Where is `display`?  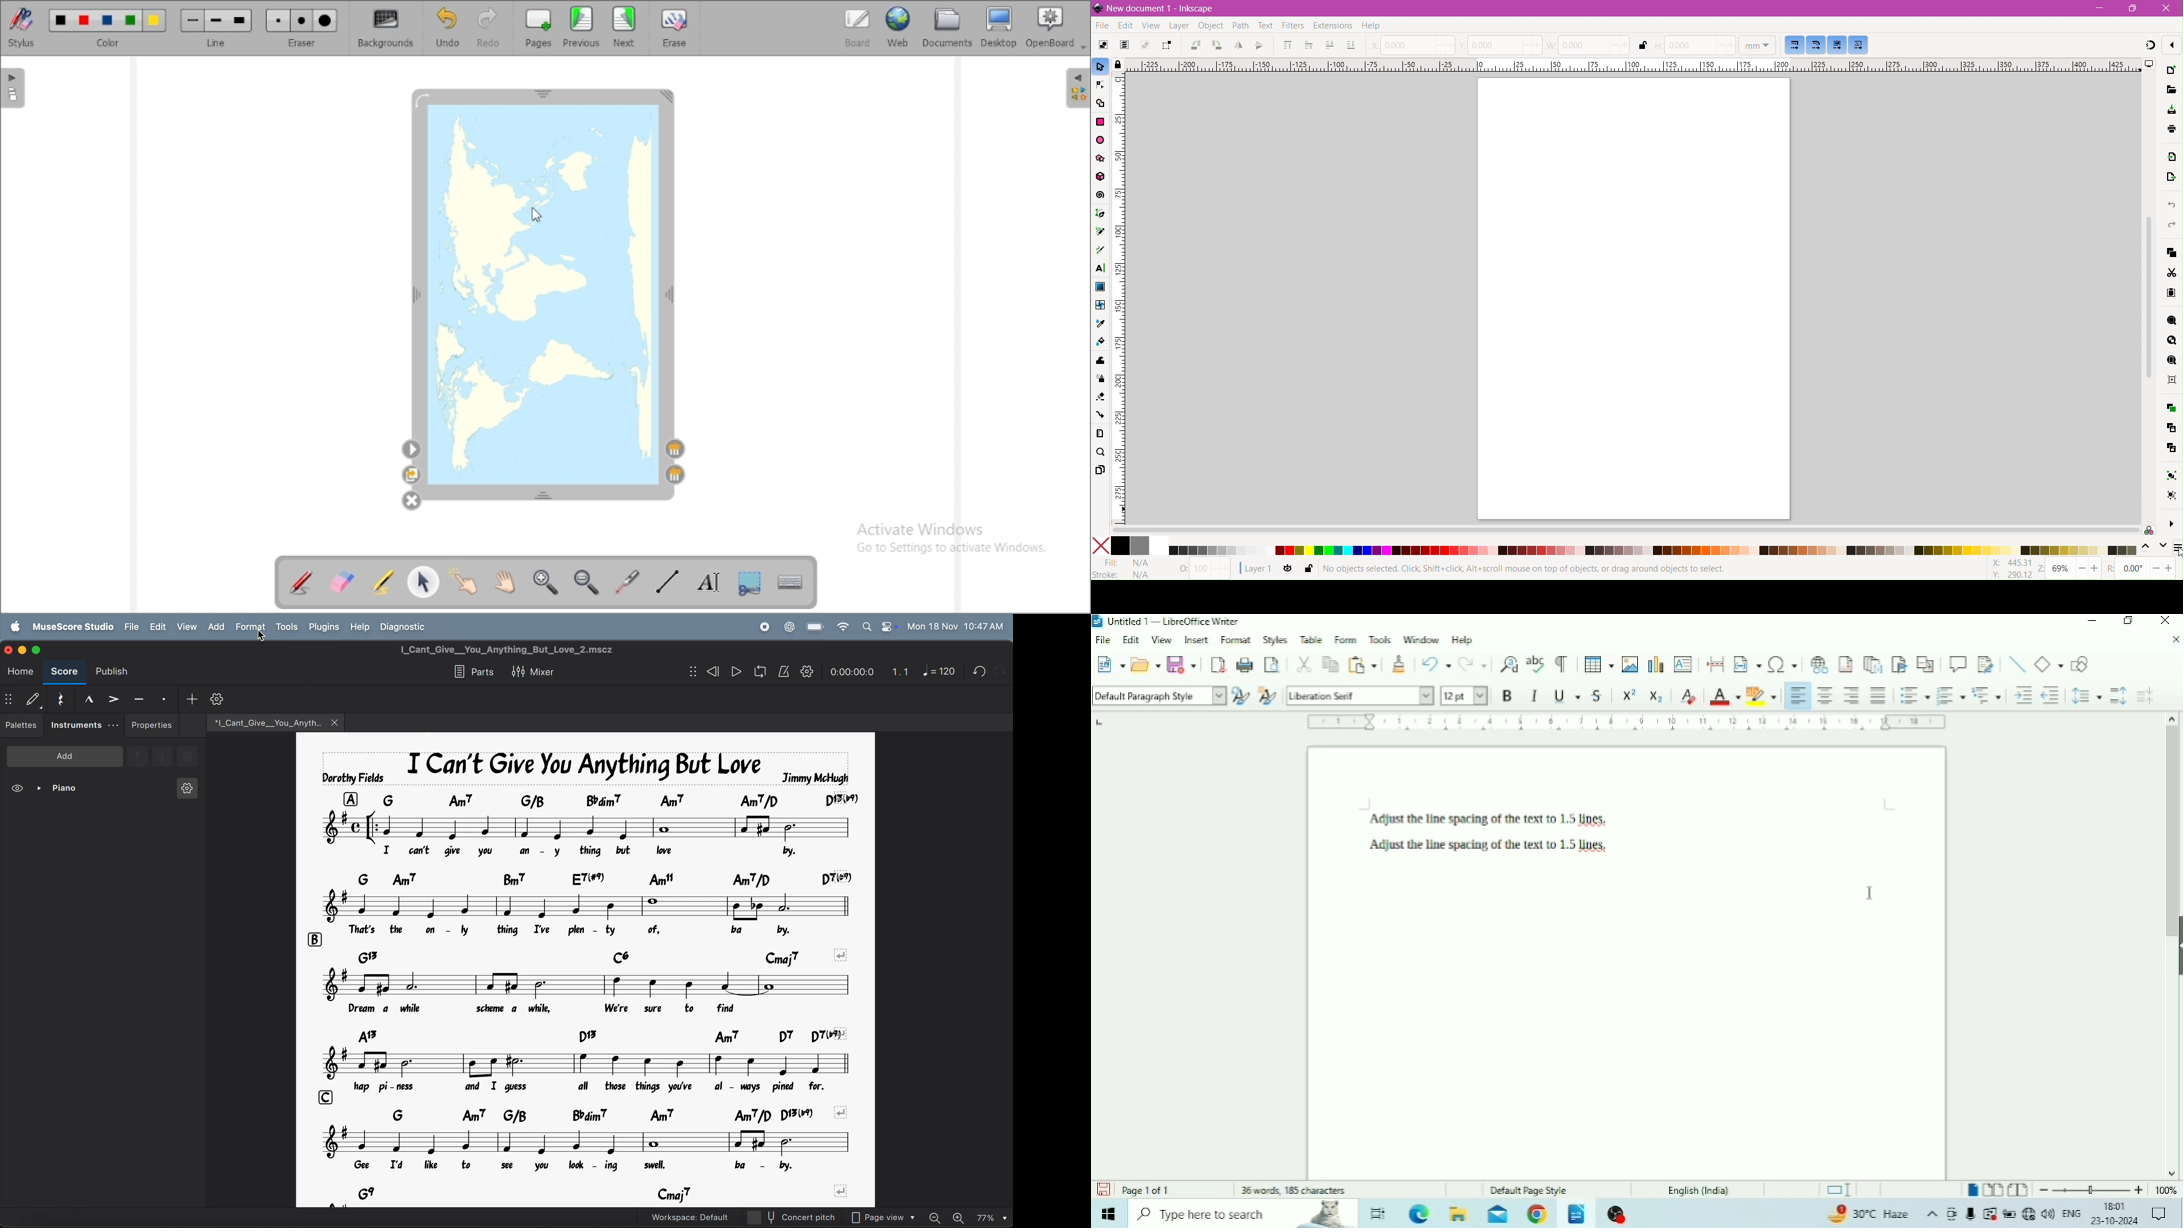 display is located at coordinates (32, 699).